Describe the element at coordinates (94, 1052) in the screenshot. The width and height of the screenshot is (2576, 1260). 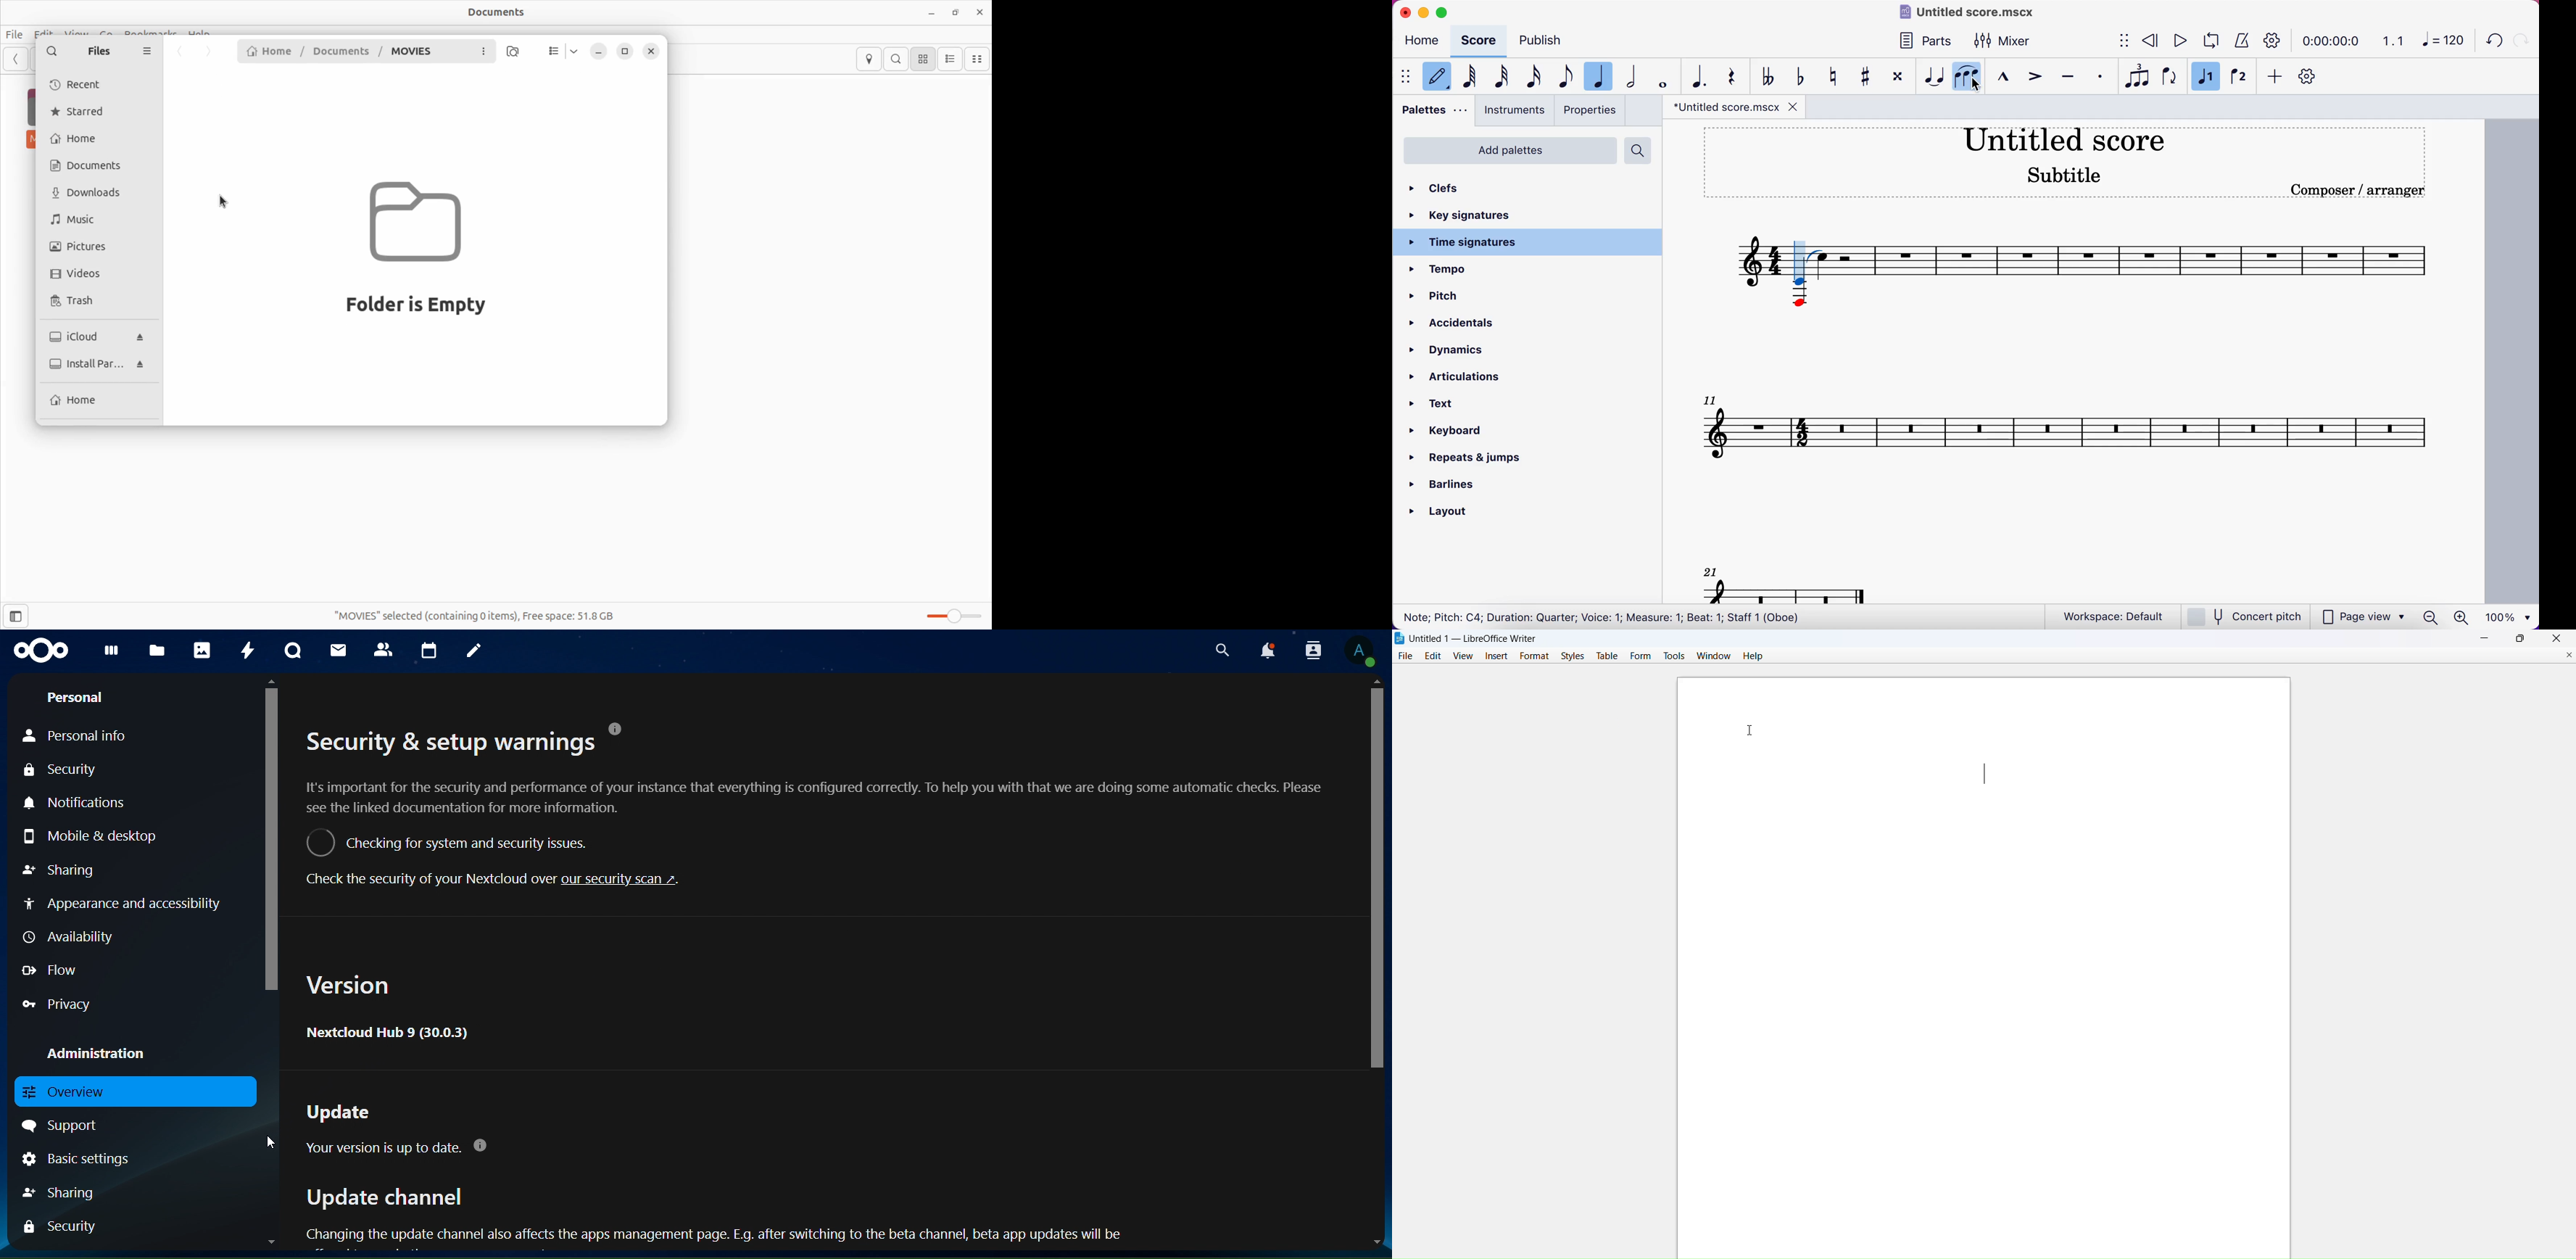
I see `administration` at that location.